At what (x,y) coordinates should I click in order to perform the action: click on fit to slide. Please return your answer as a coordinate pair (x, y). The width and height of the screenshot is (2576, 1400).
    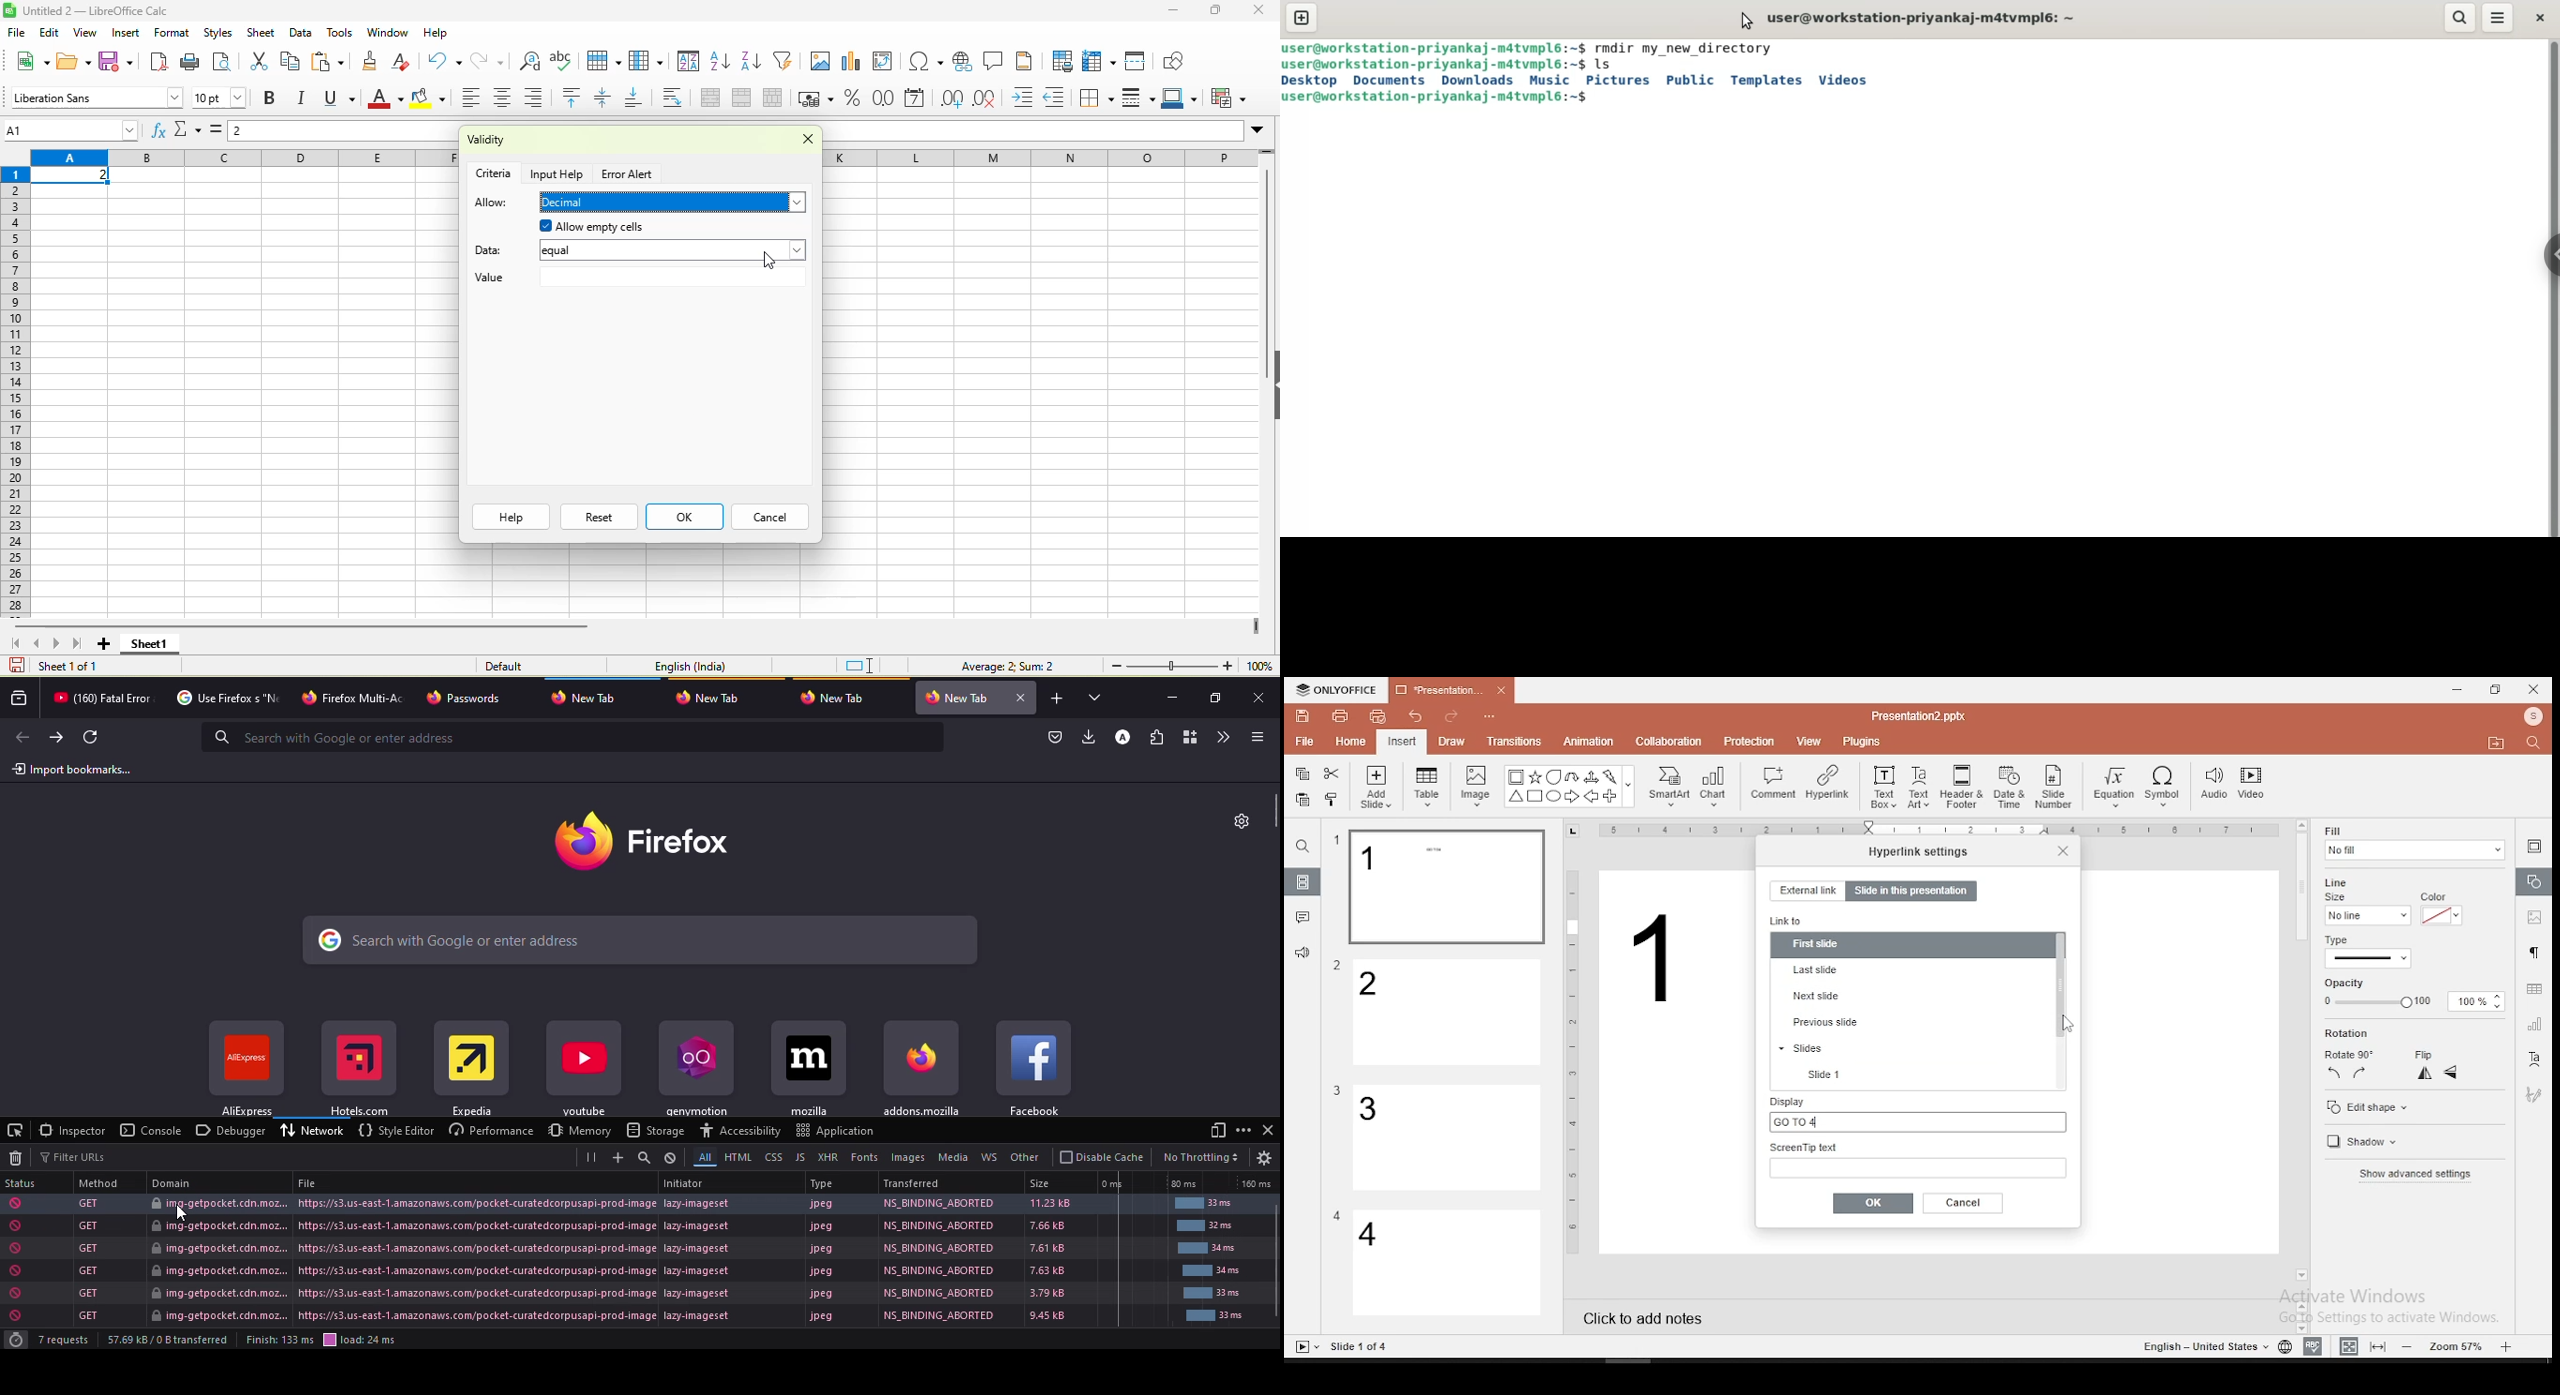
    Looking at the image, I should click on (2381, 1345).